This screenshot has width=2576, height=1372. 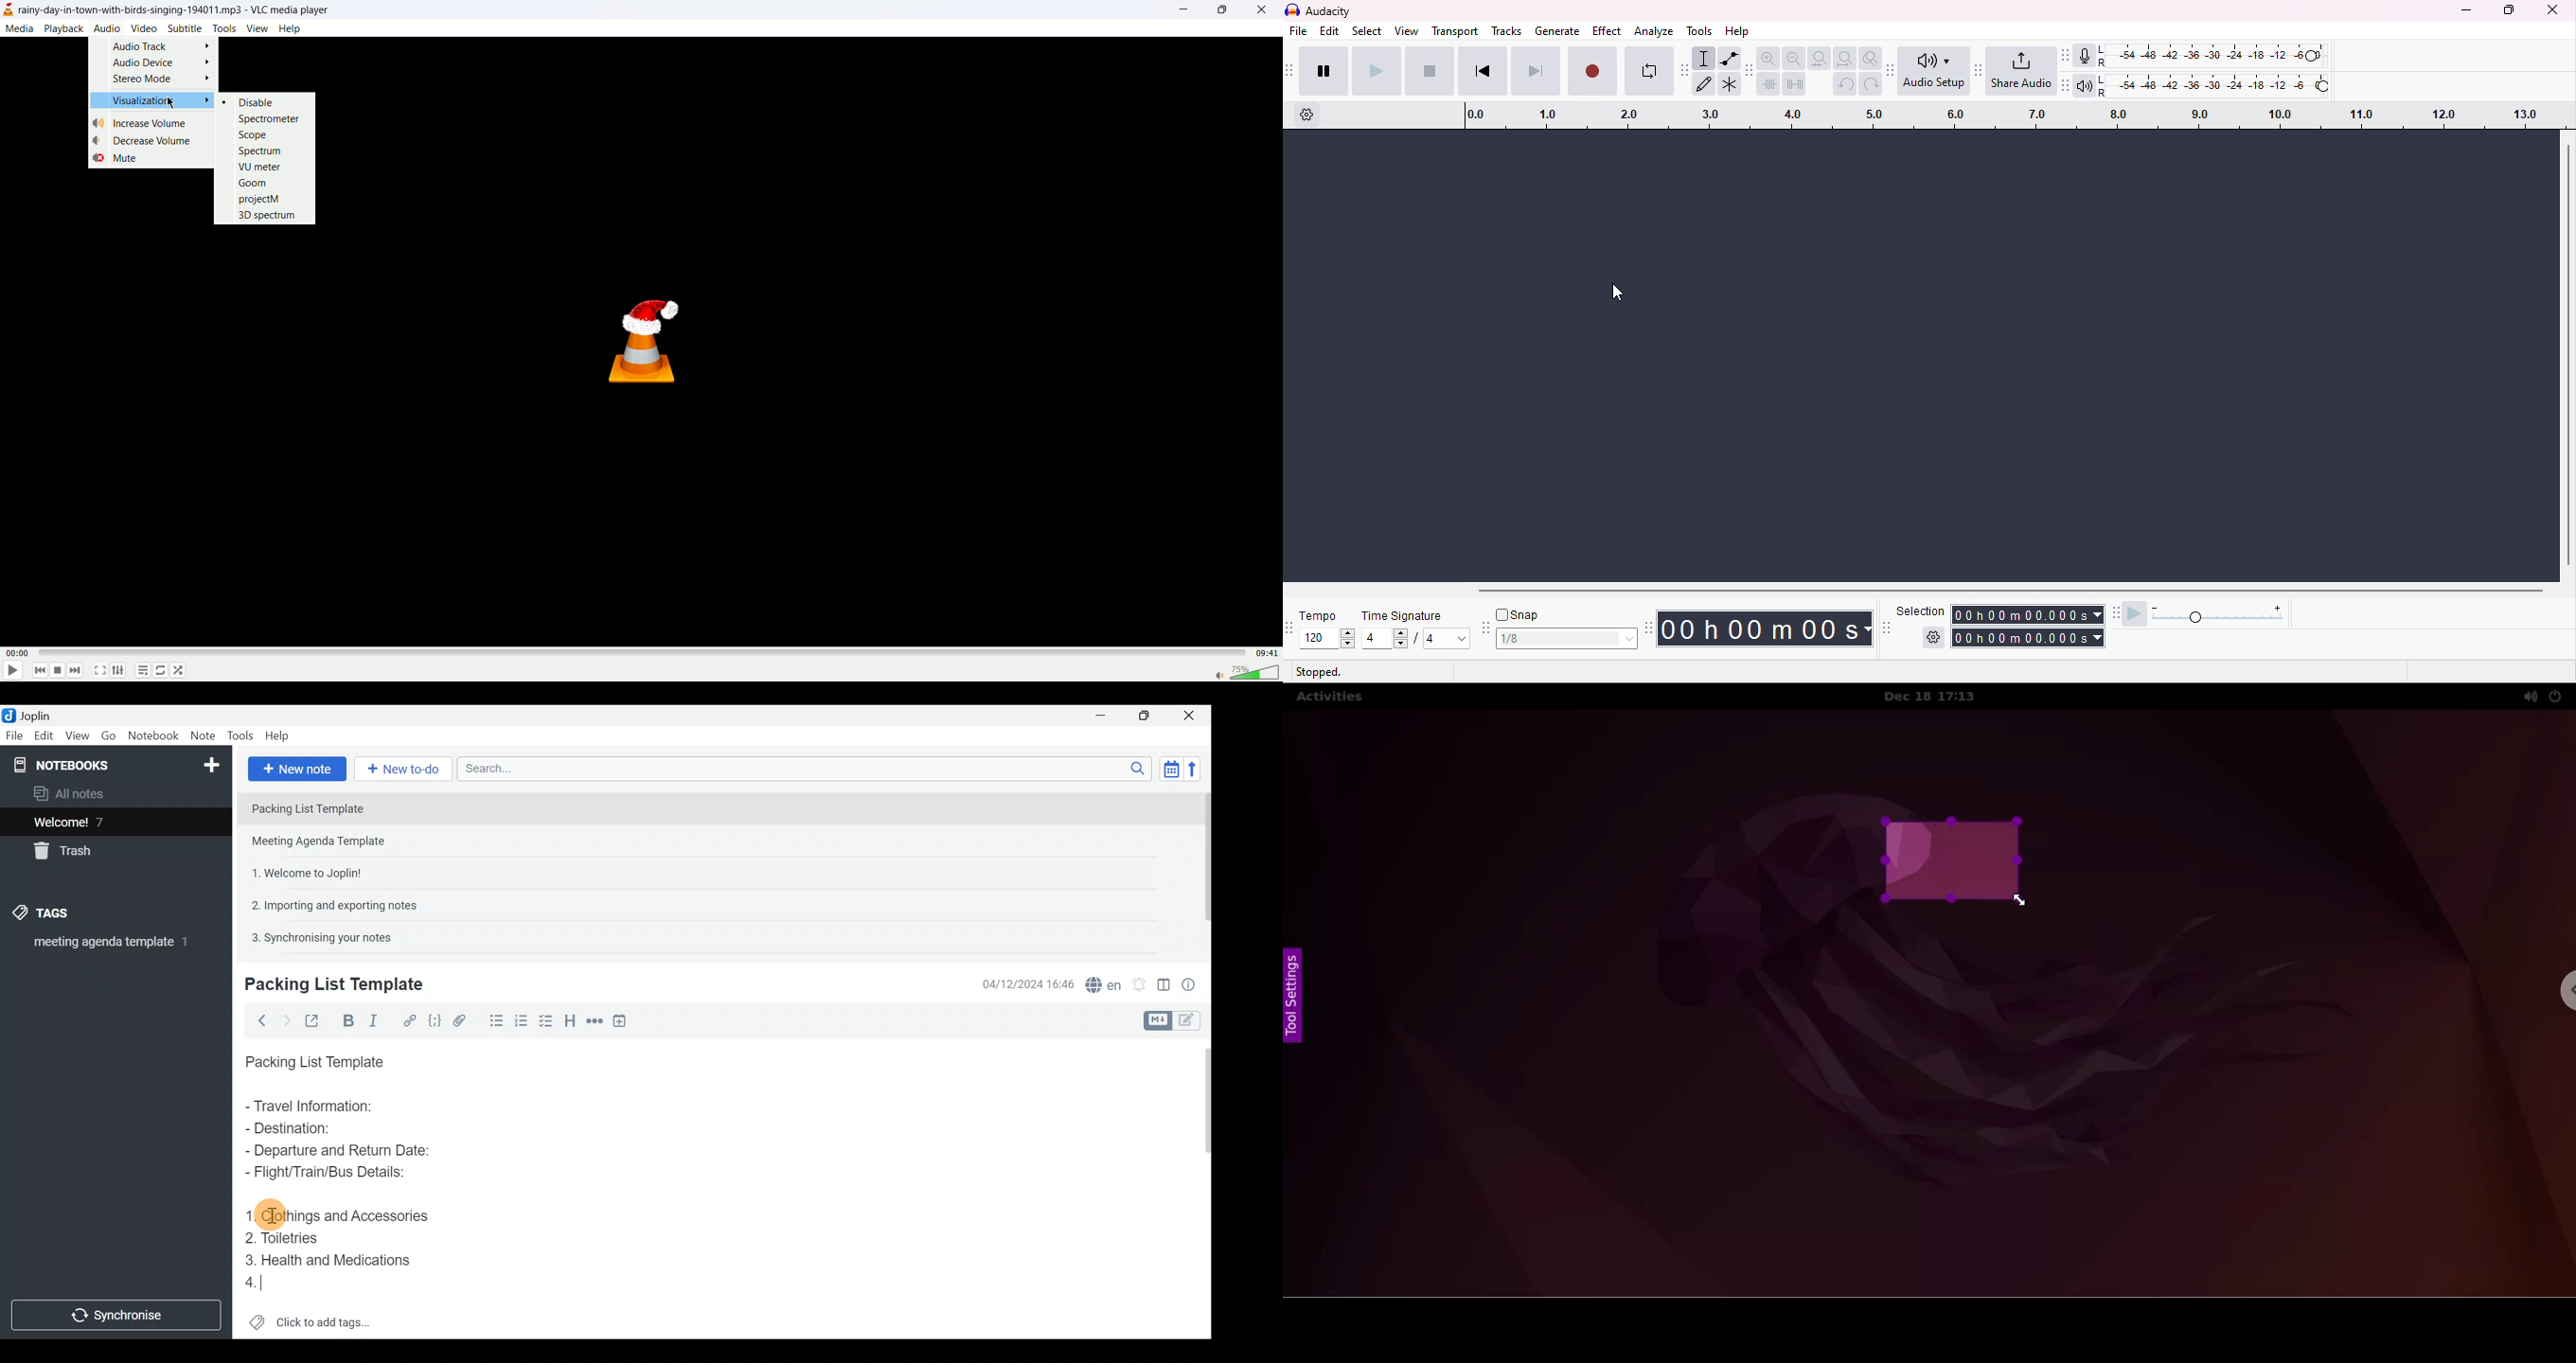 I want to click on close, so click(x=1266, y=12).